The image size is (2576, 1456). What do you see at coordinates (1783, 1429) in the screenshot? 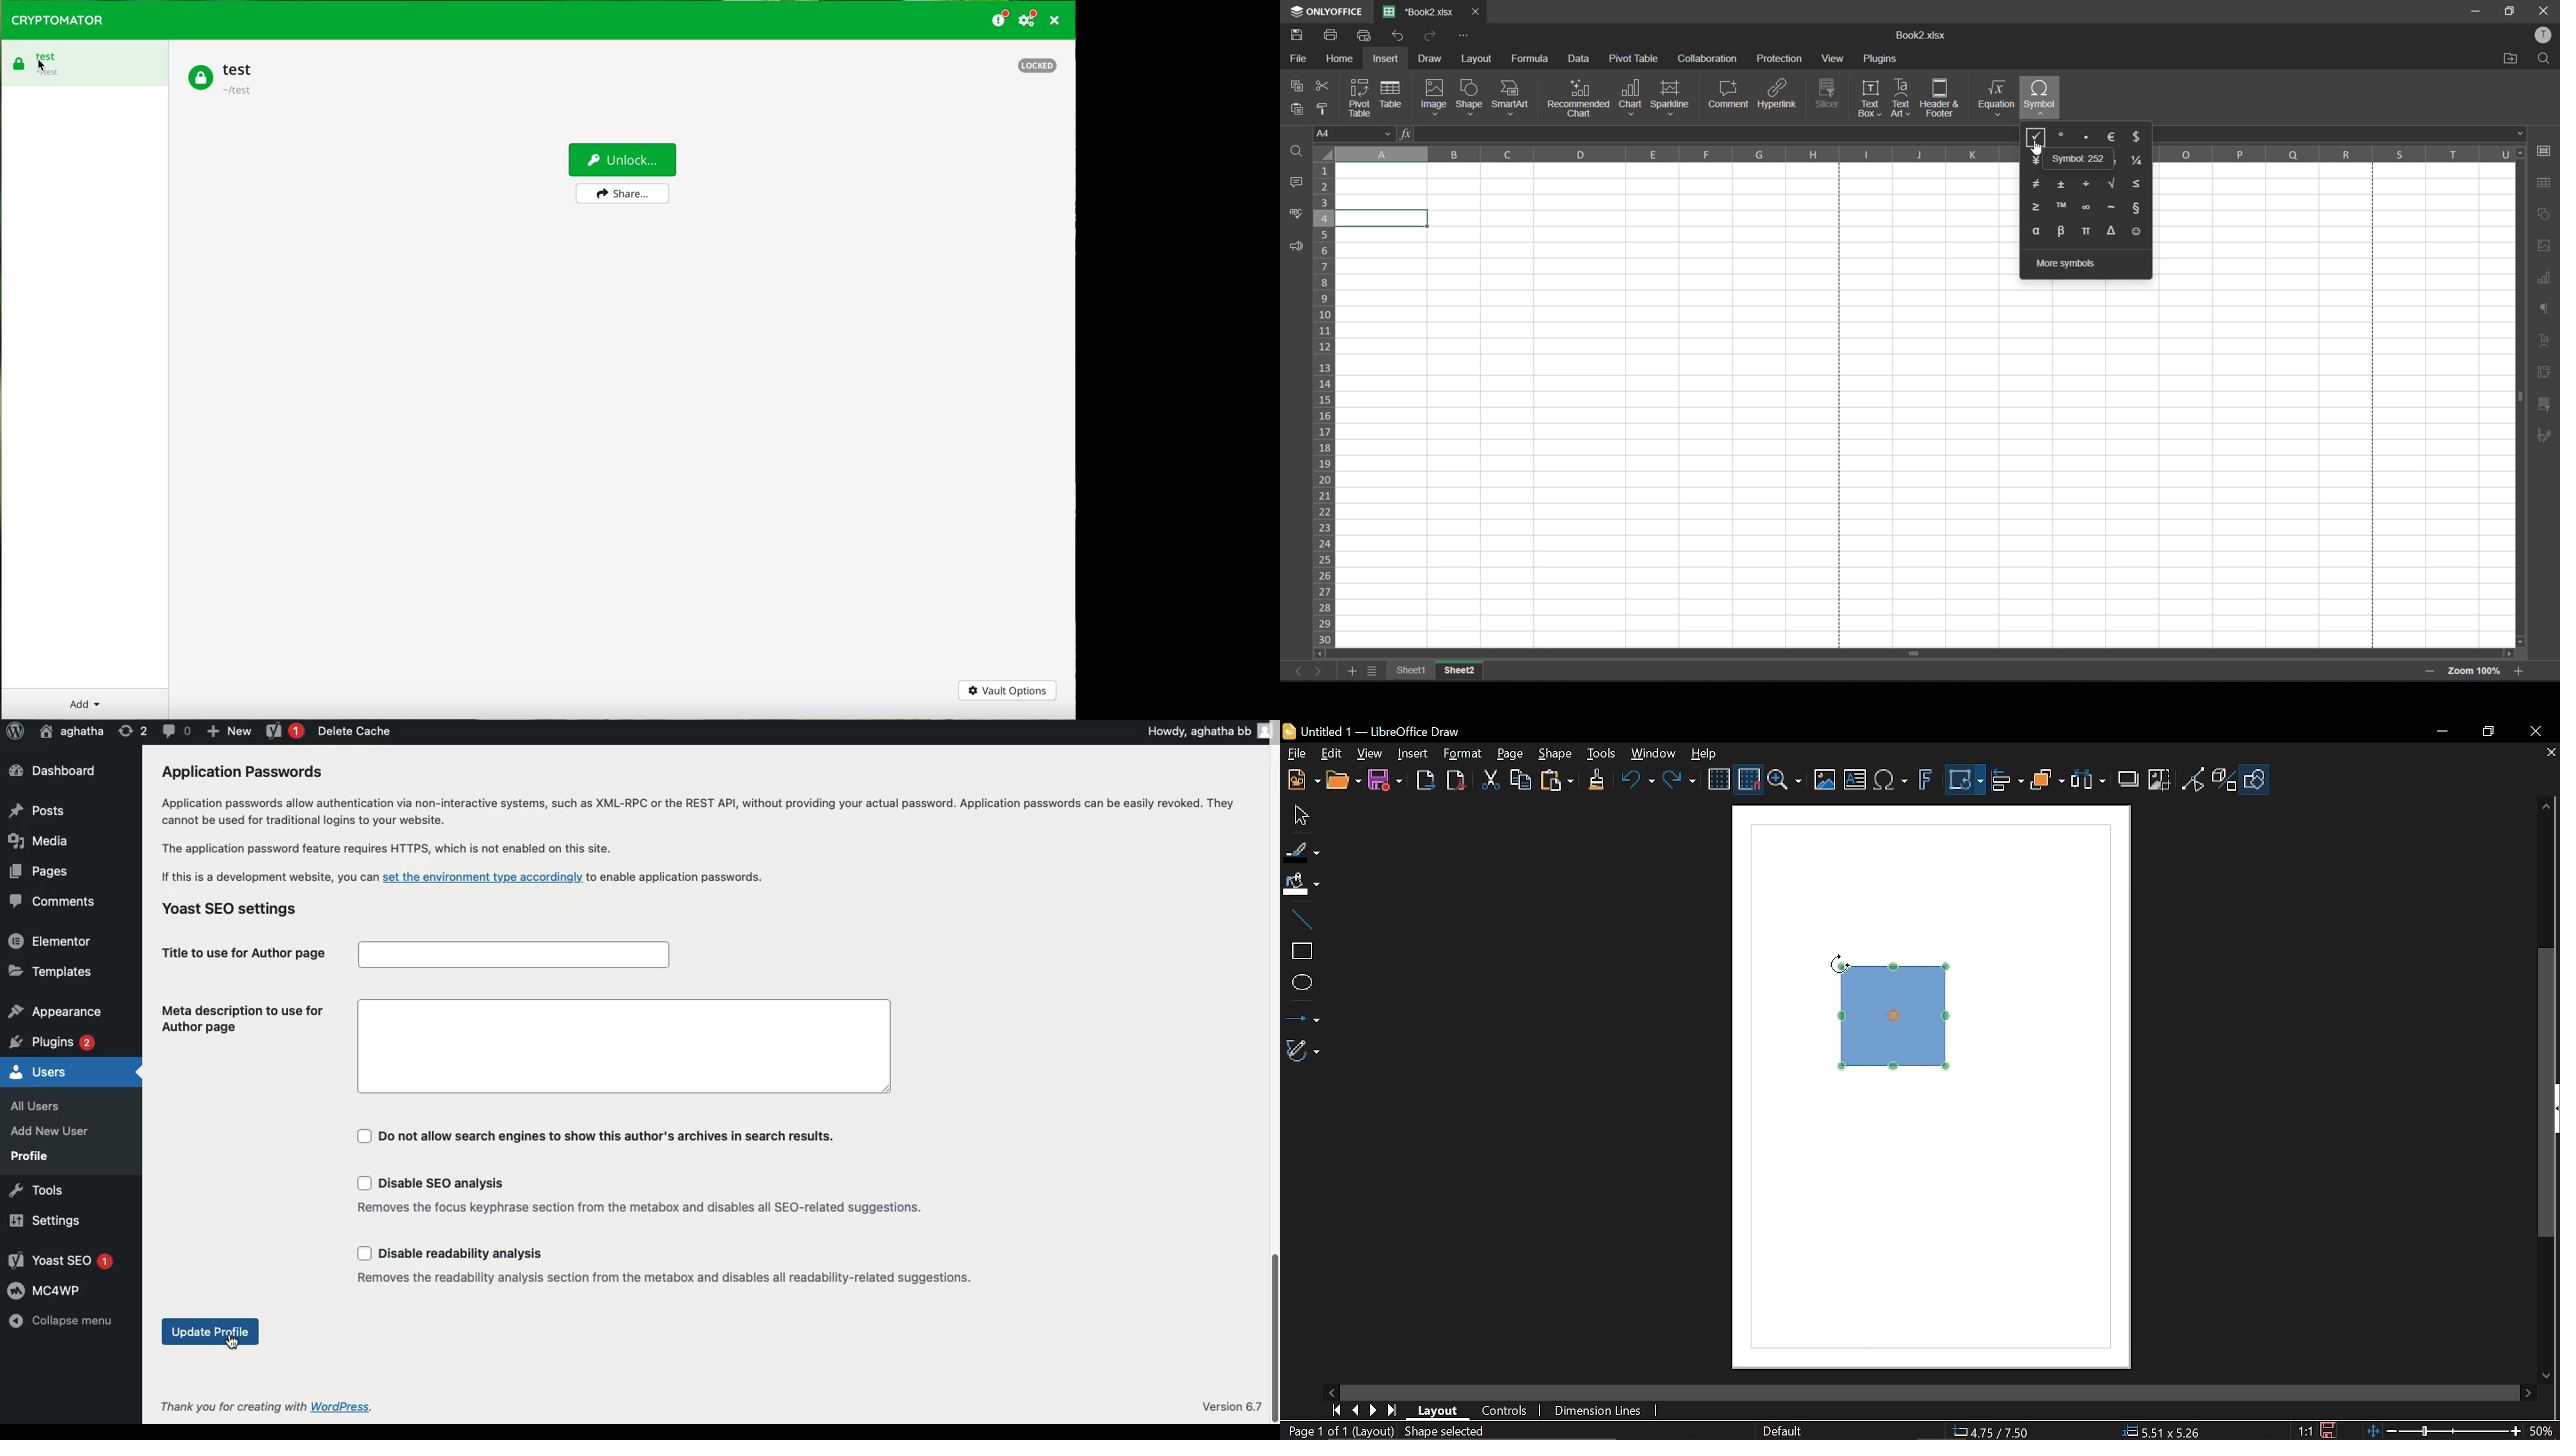
I see `Slide master name` at bounding box center [1783, 1429].